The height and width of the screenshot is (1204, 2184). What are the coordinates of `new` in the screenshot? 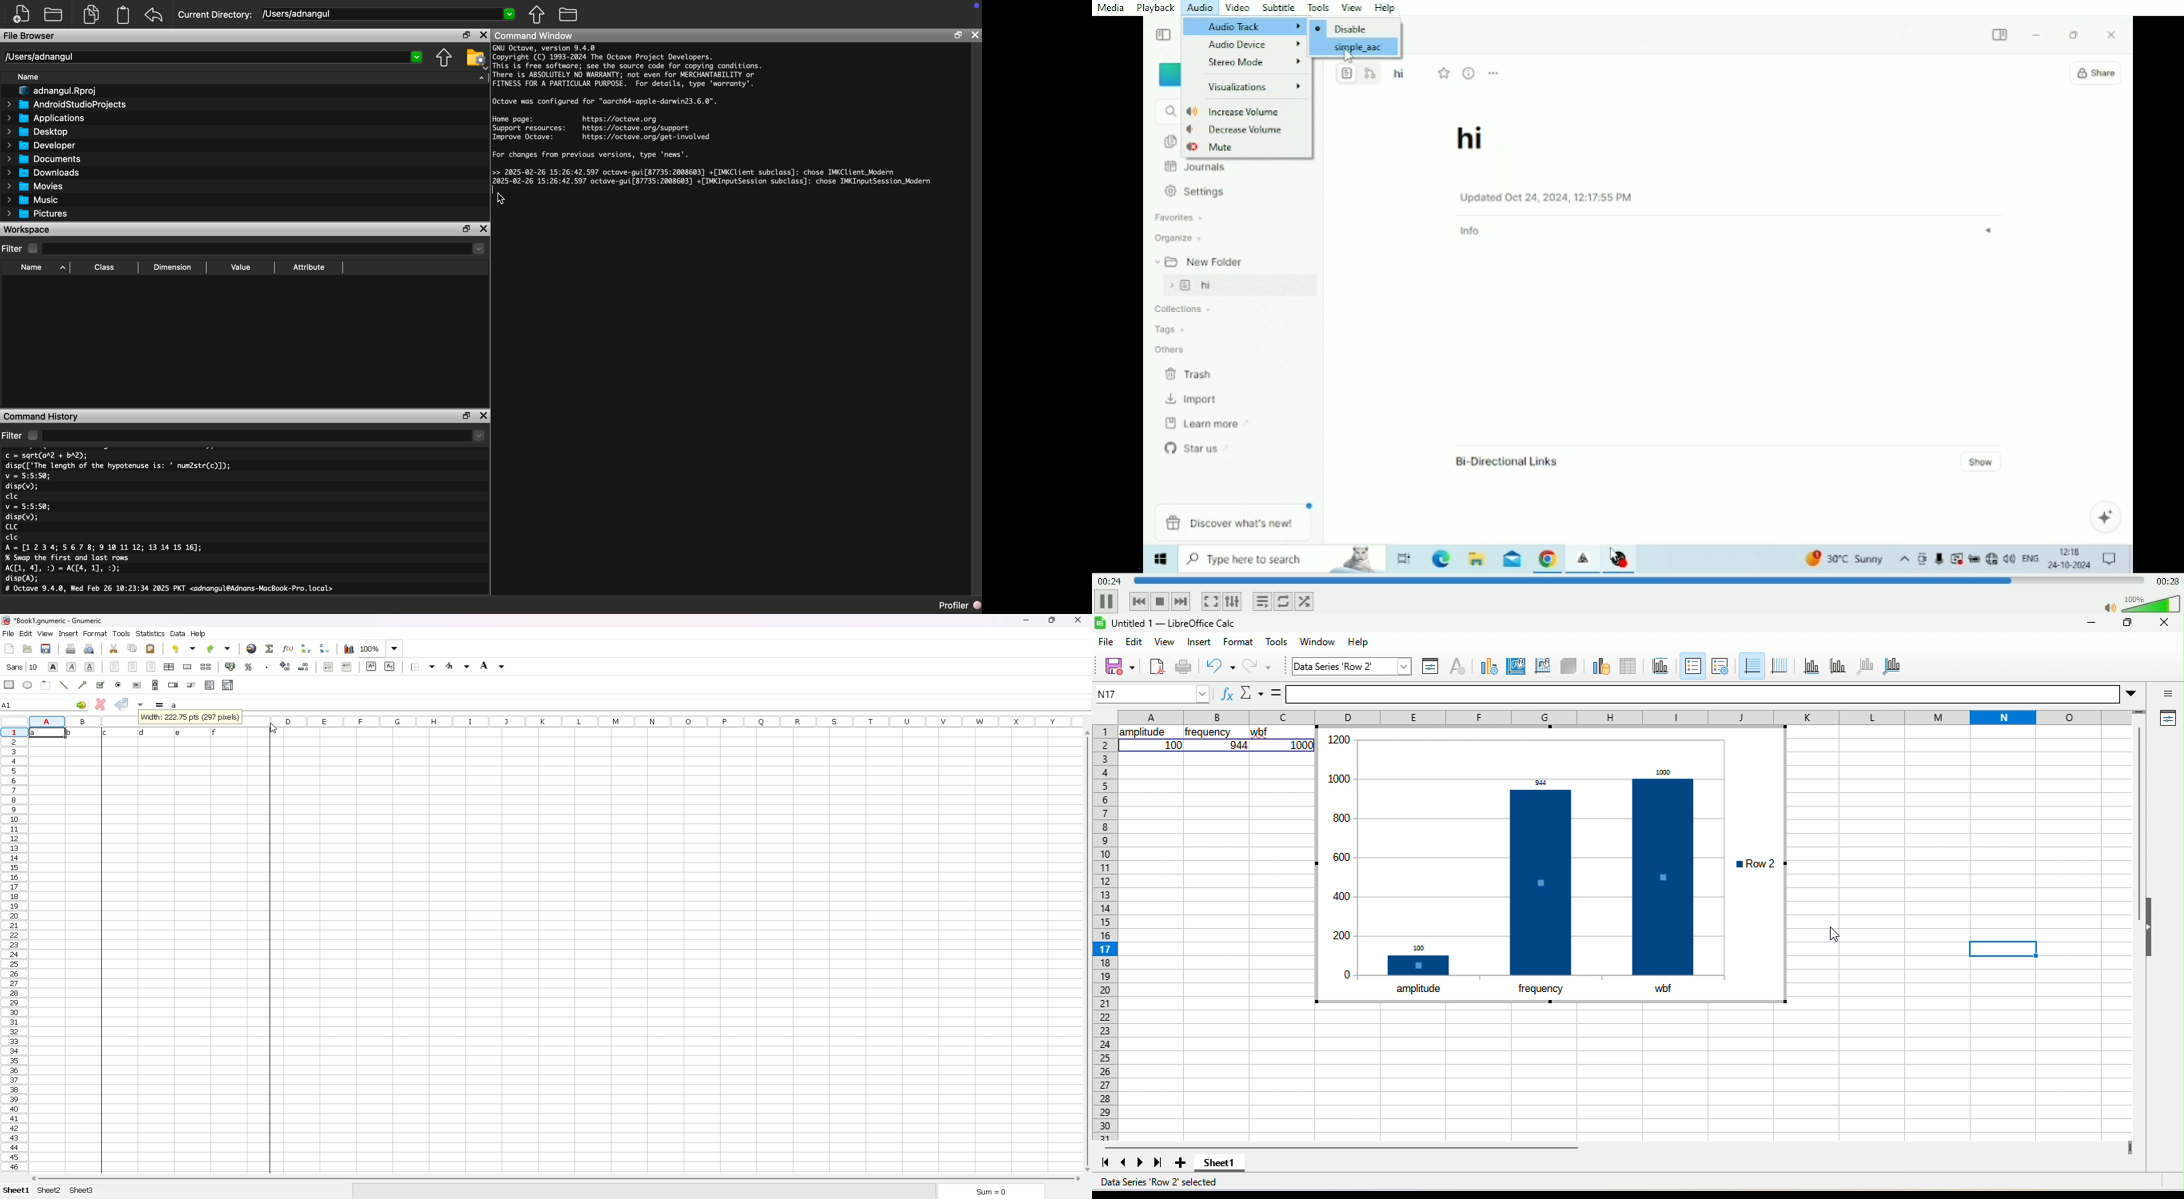 It's located at (9, 648).